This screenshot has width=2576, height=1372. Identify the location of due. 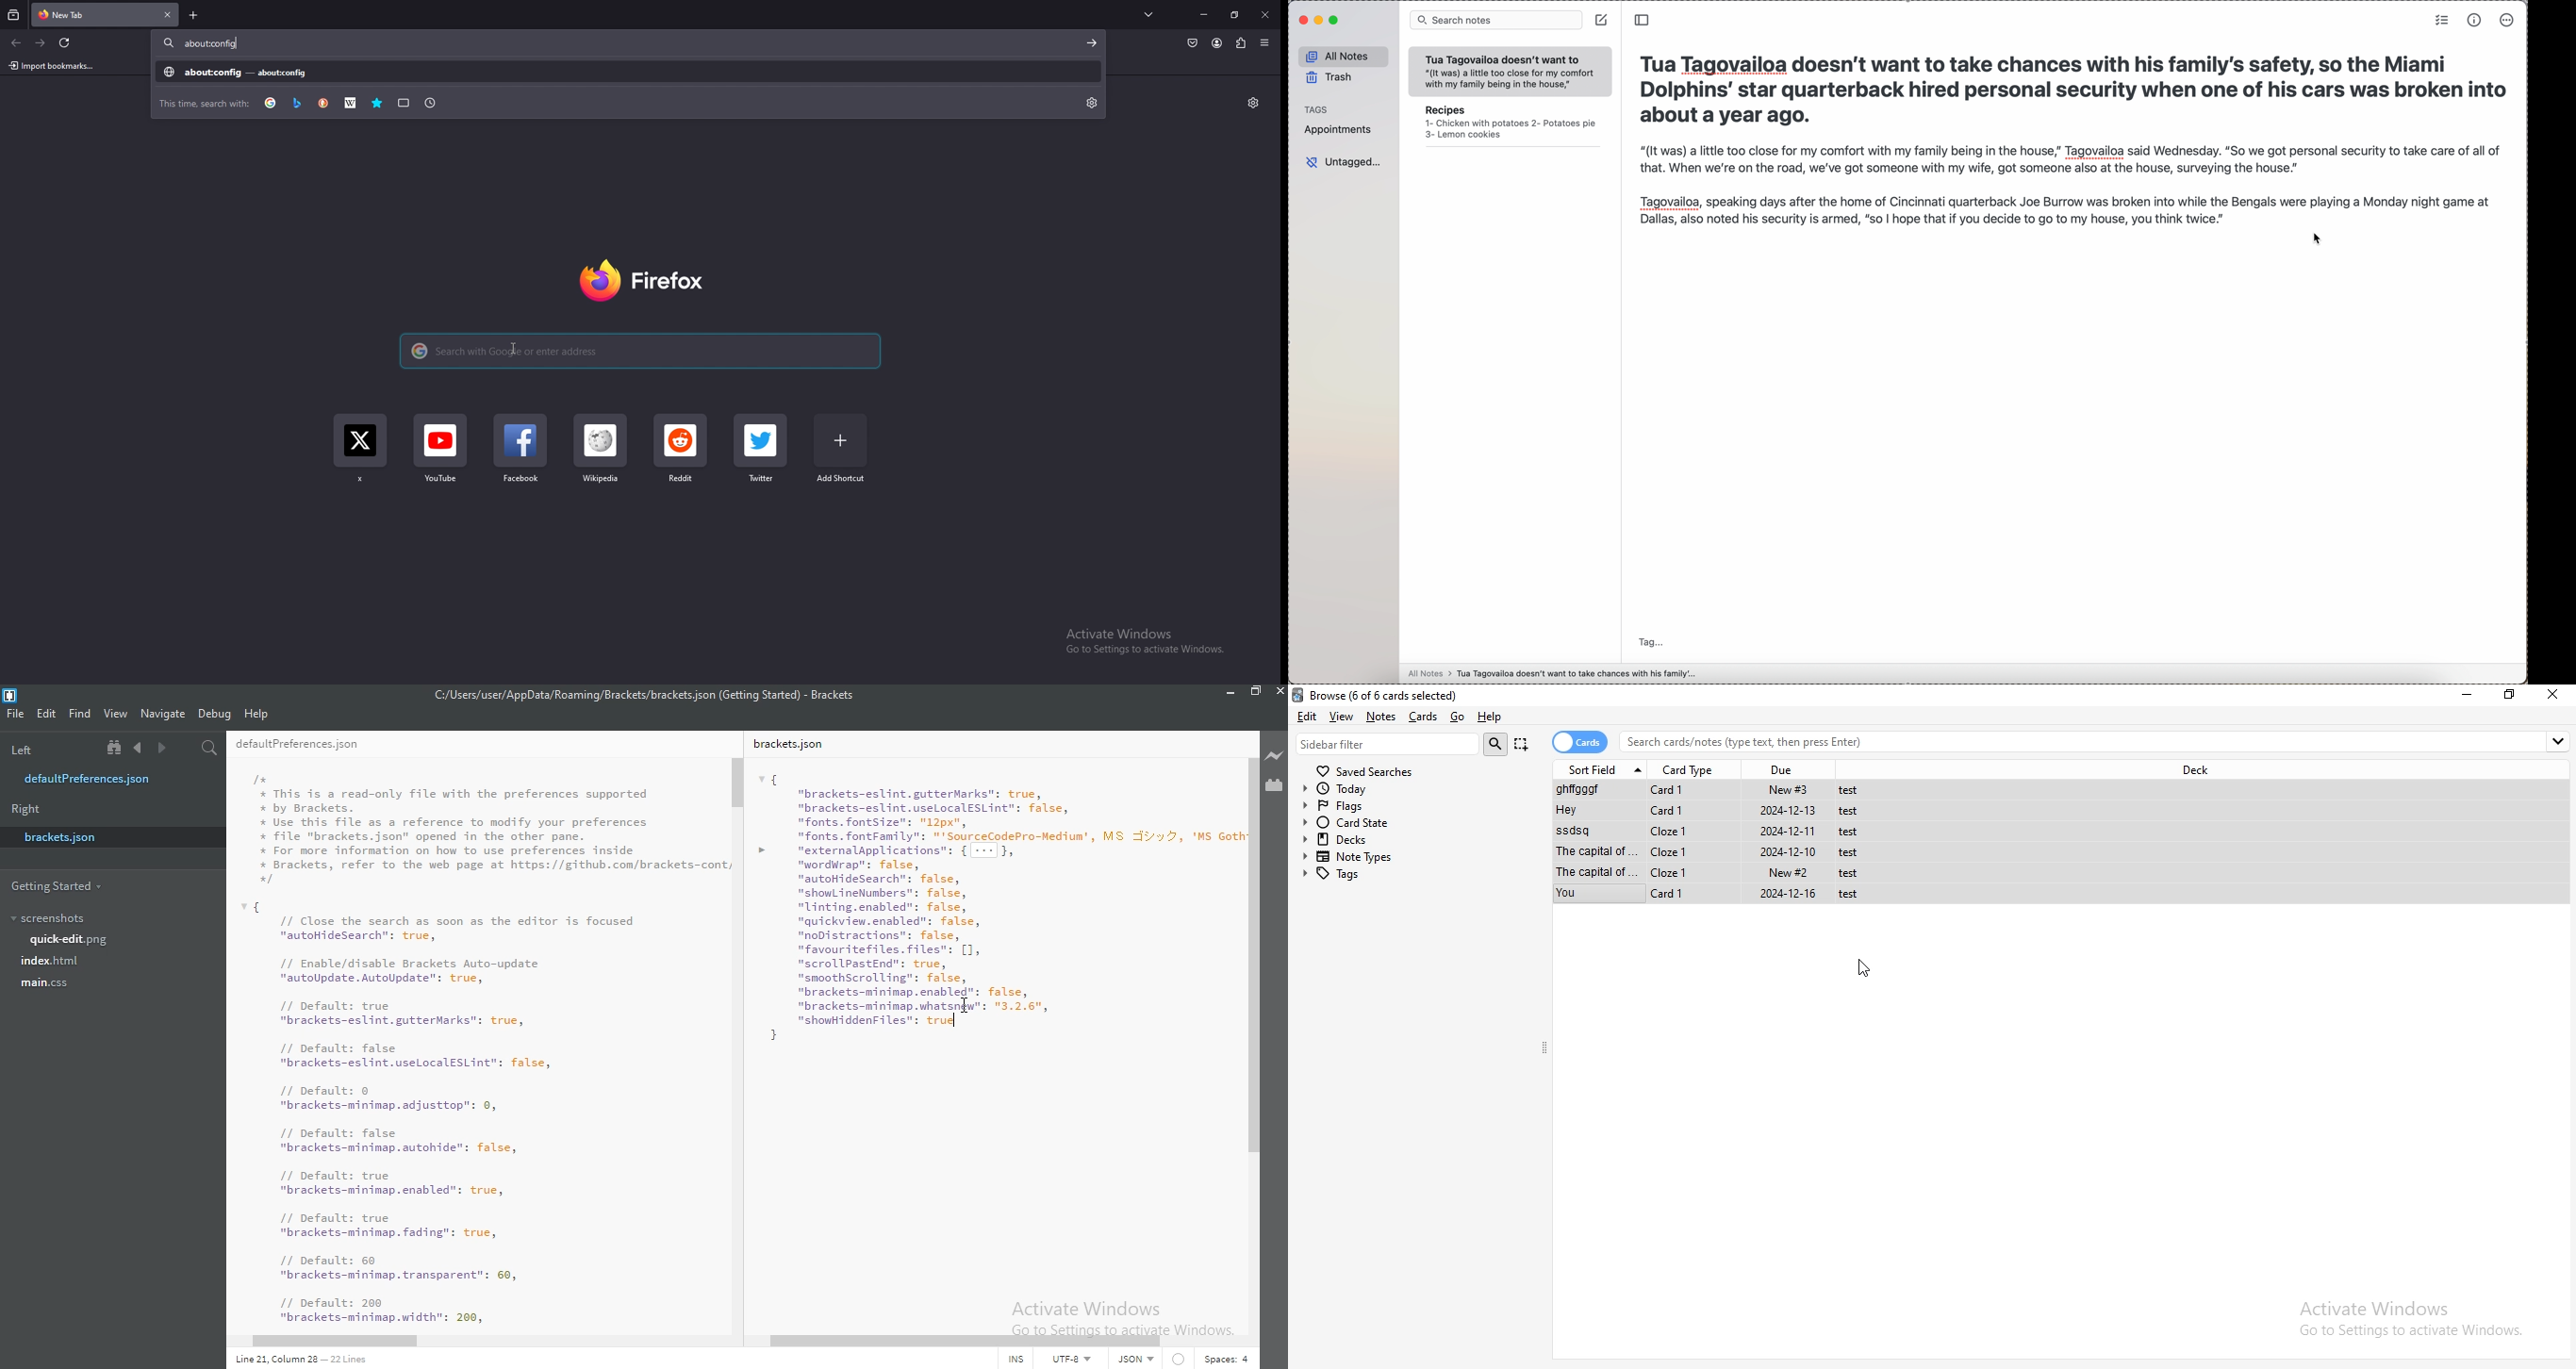
(1788, 767).